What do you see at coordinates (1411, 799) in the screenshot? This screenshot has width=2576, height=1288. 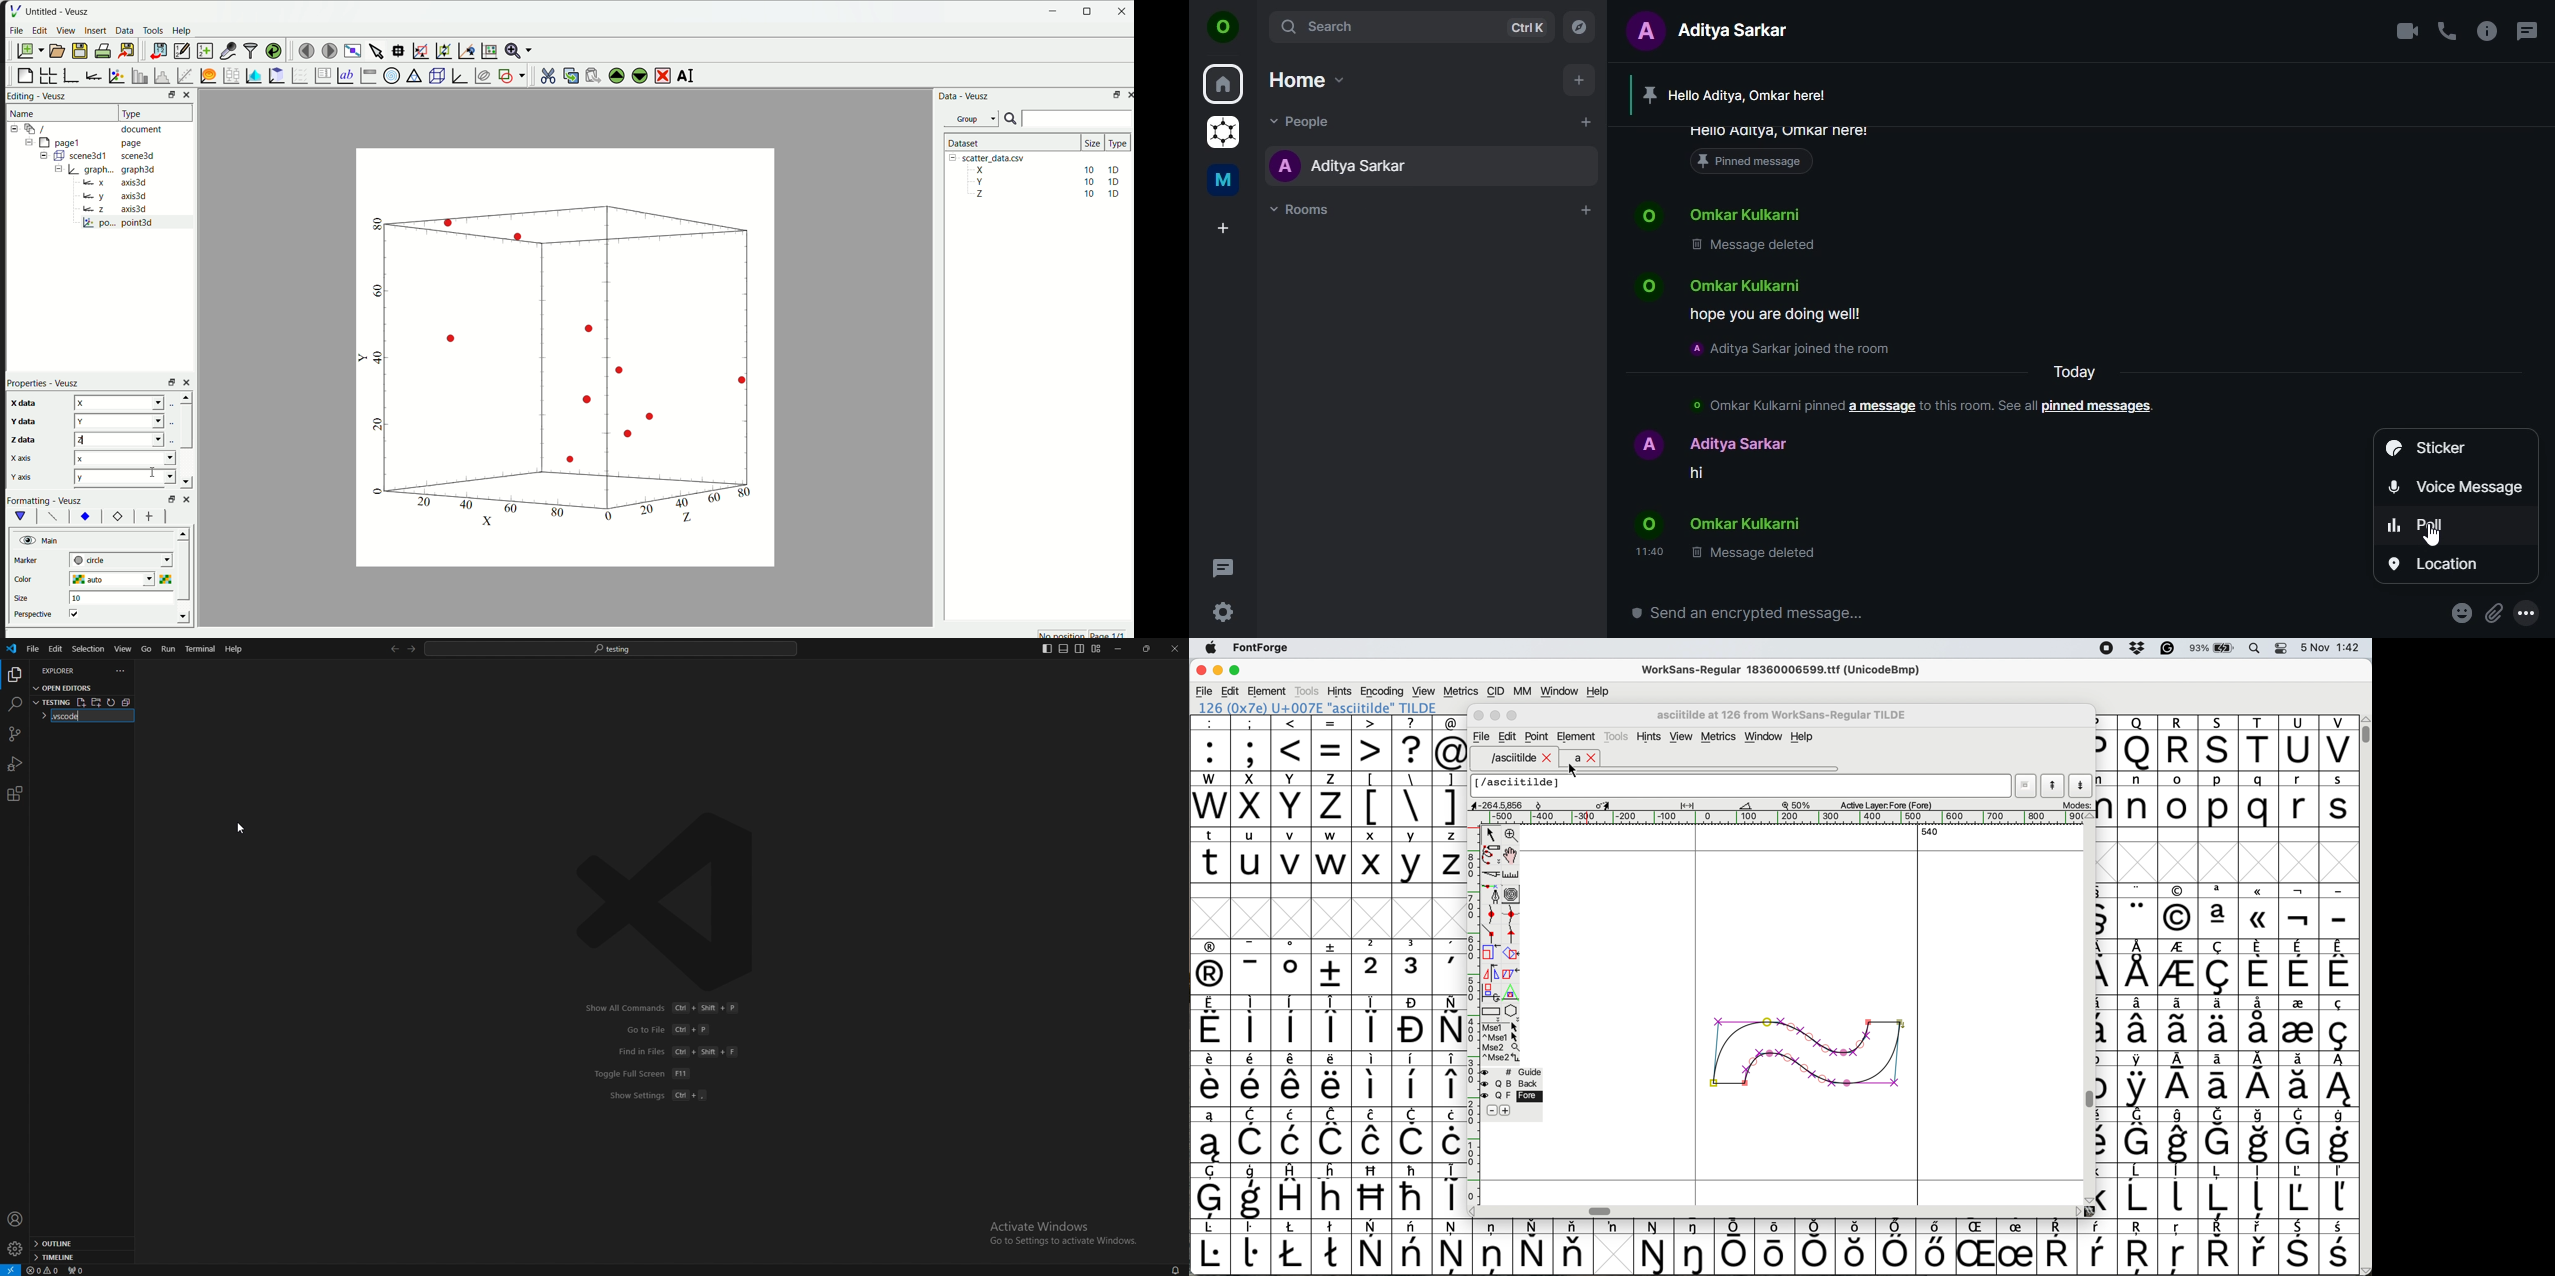 I see `\` at bounding box center [1411, 799].